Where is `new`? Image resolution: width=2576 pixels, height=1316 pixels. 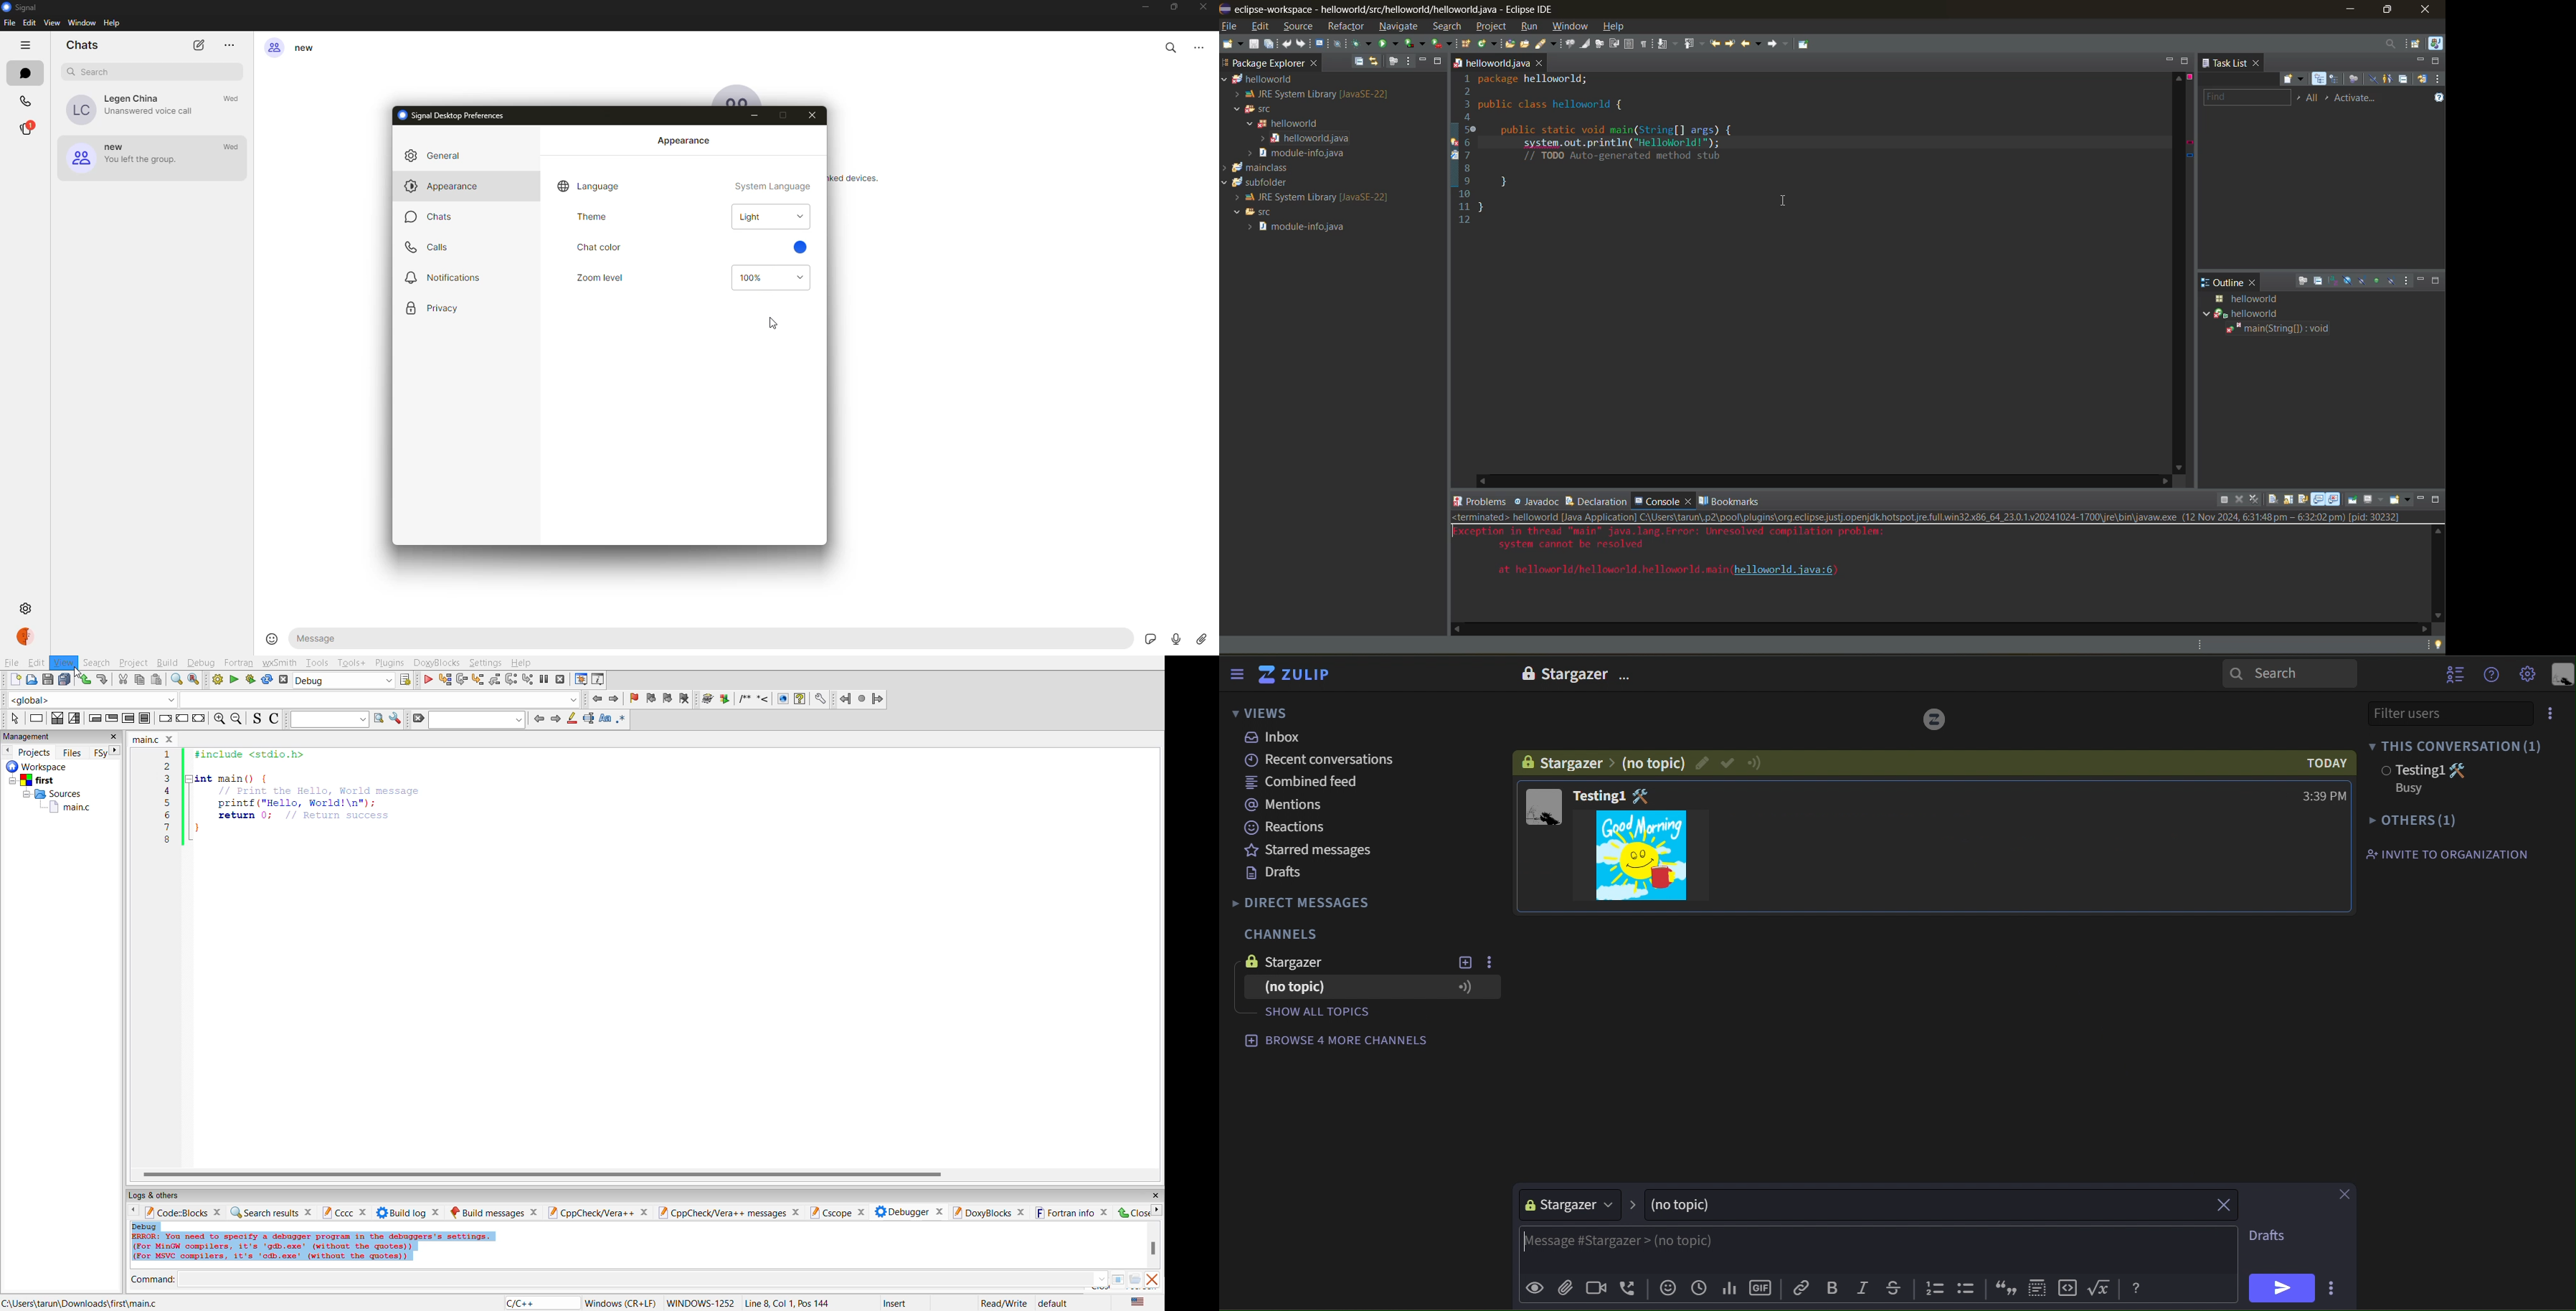 new is located at coordinates (13, 680).